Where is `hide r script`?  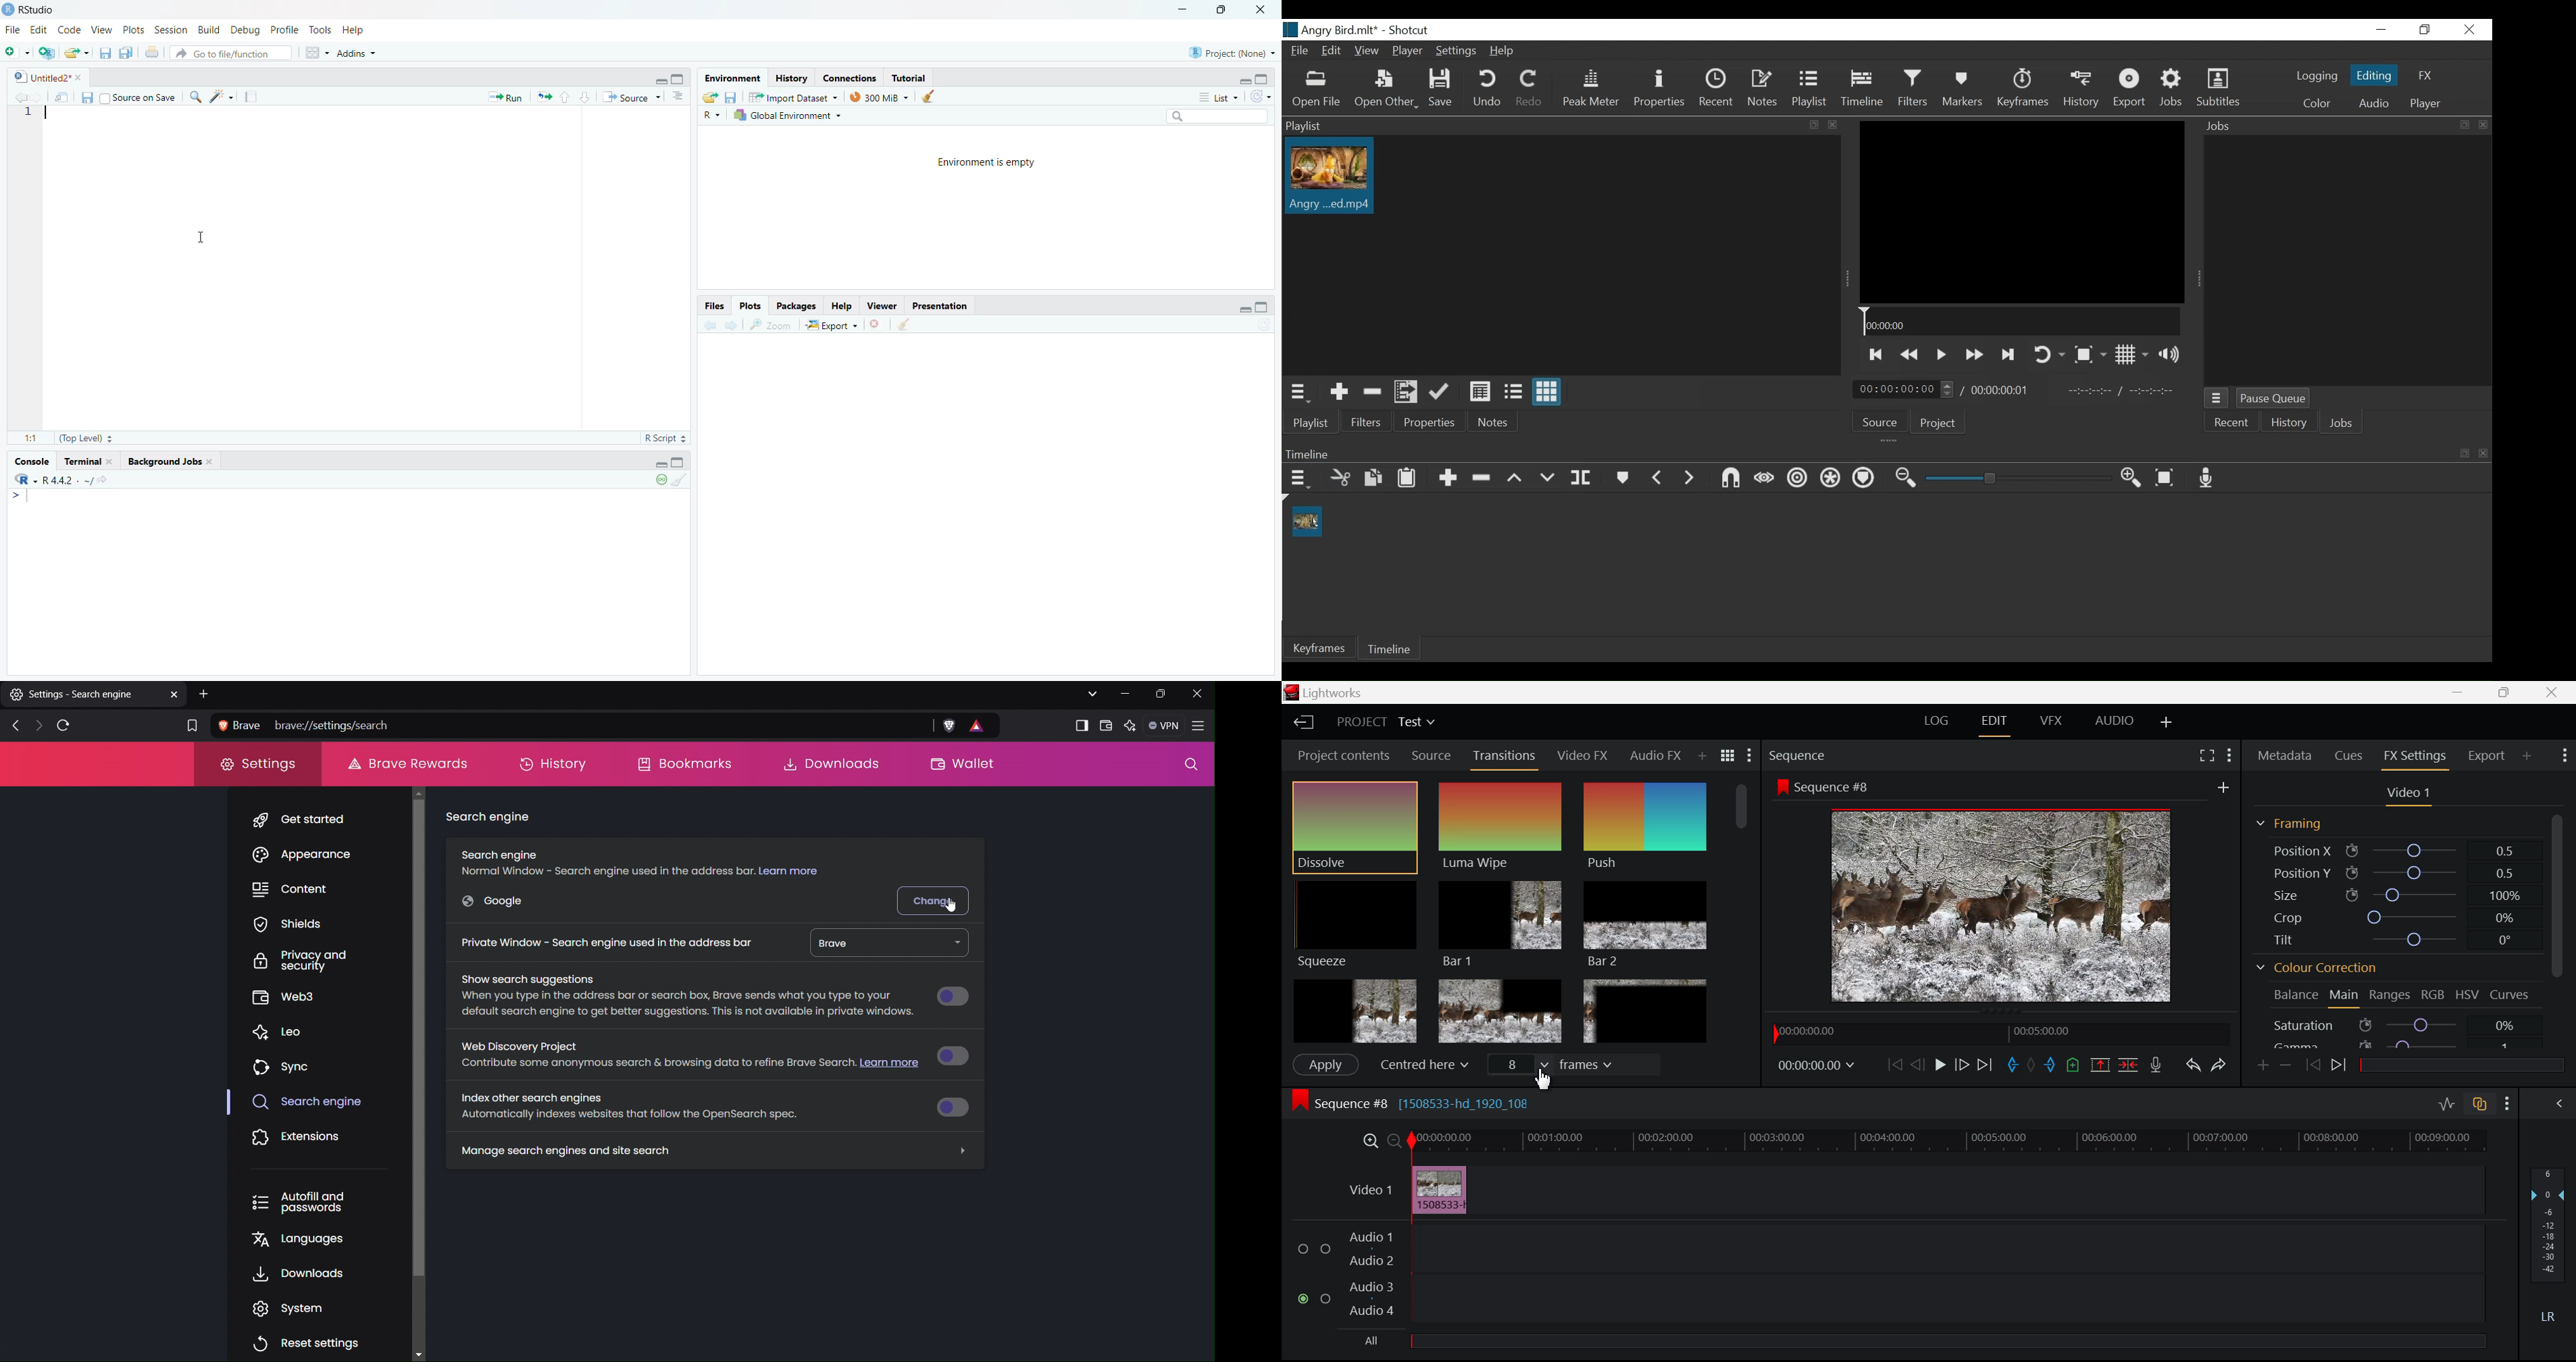 hide r script is located at coordinates (660, 79).